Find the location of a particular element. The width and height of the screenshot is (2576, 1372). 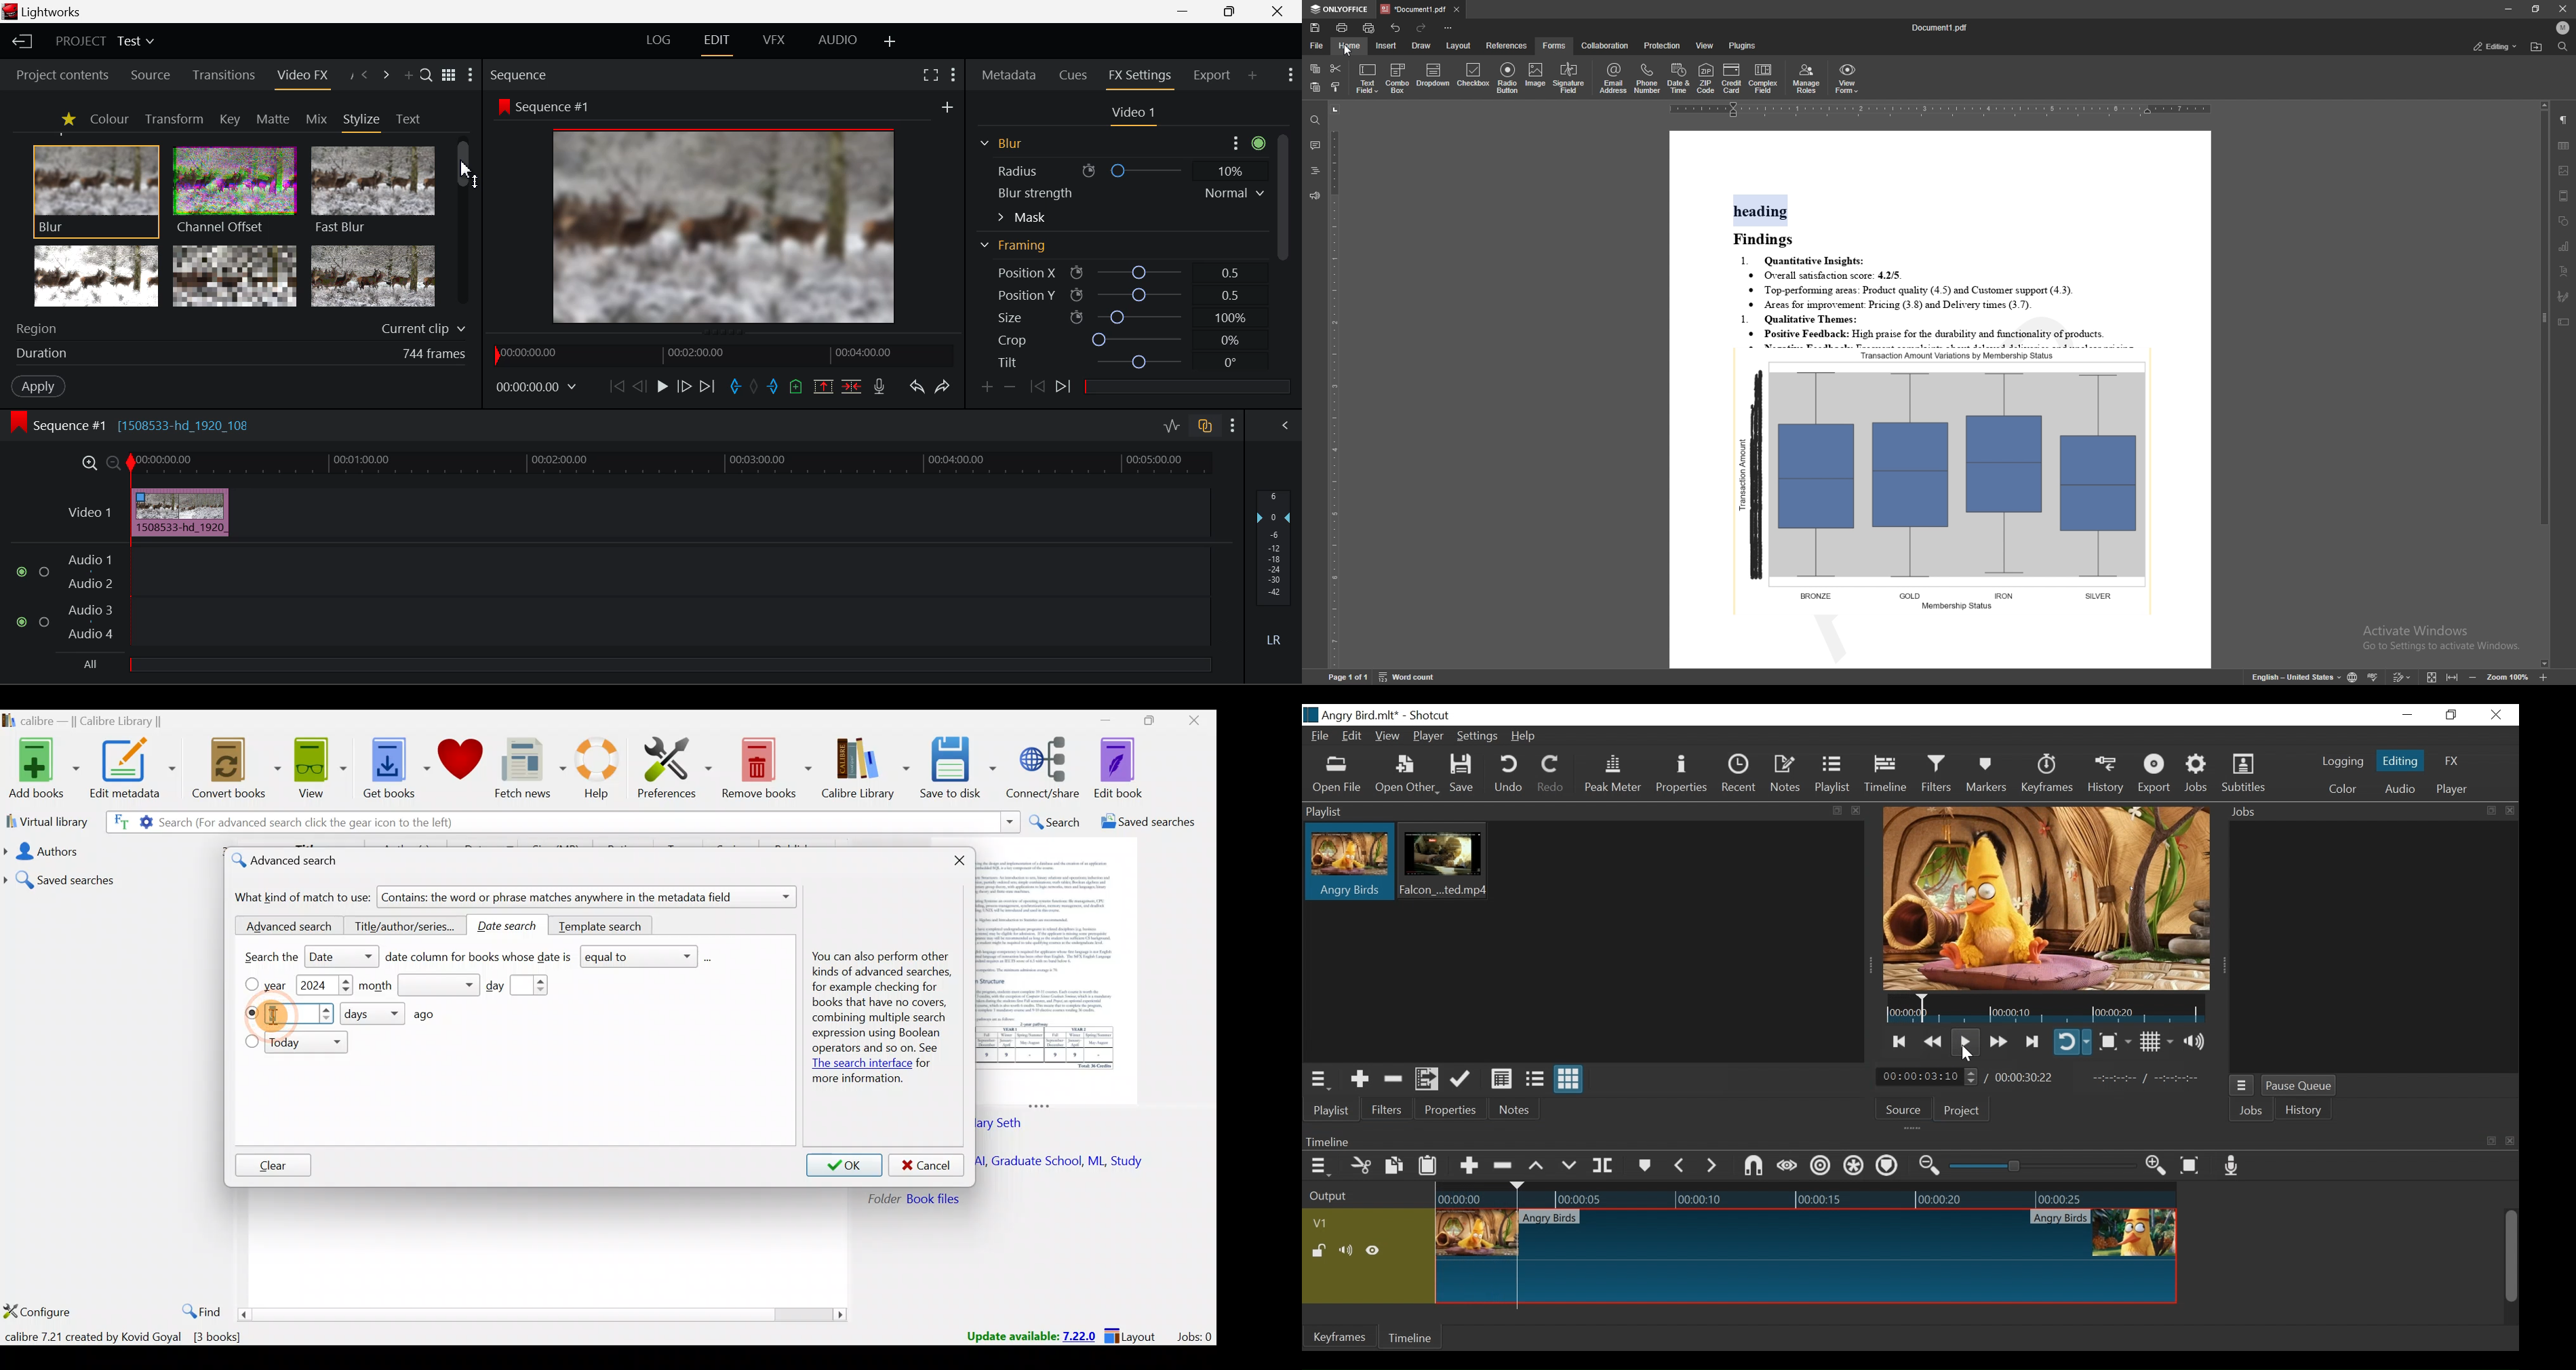

Player is located at coordinates (2453, 787).